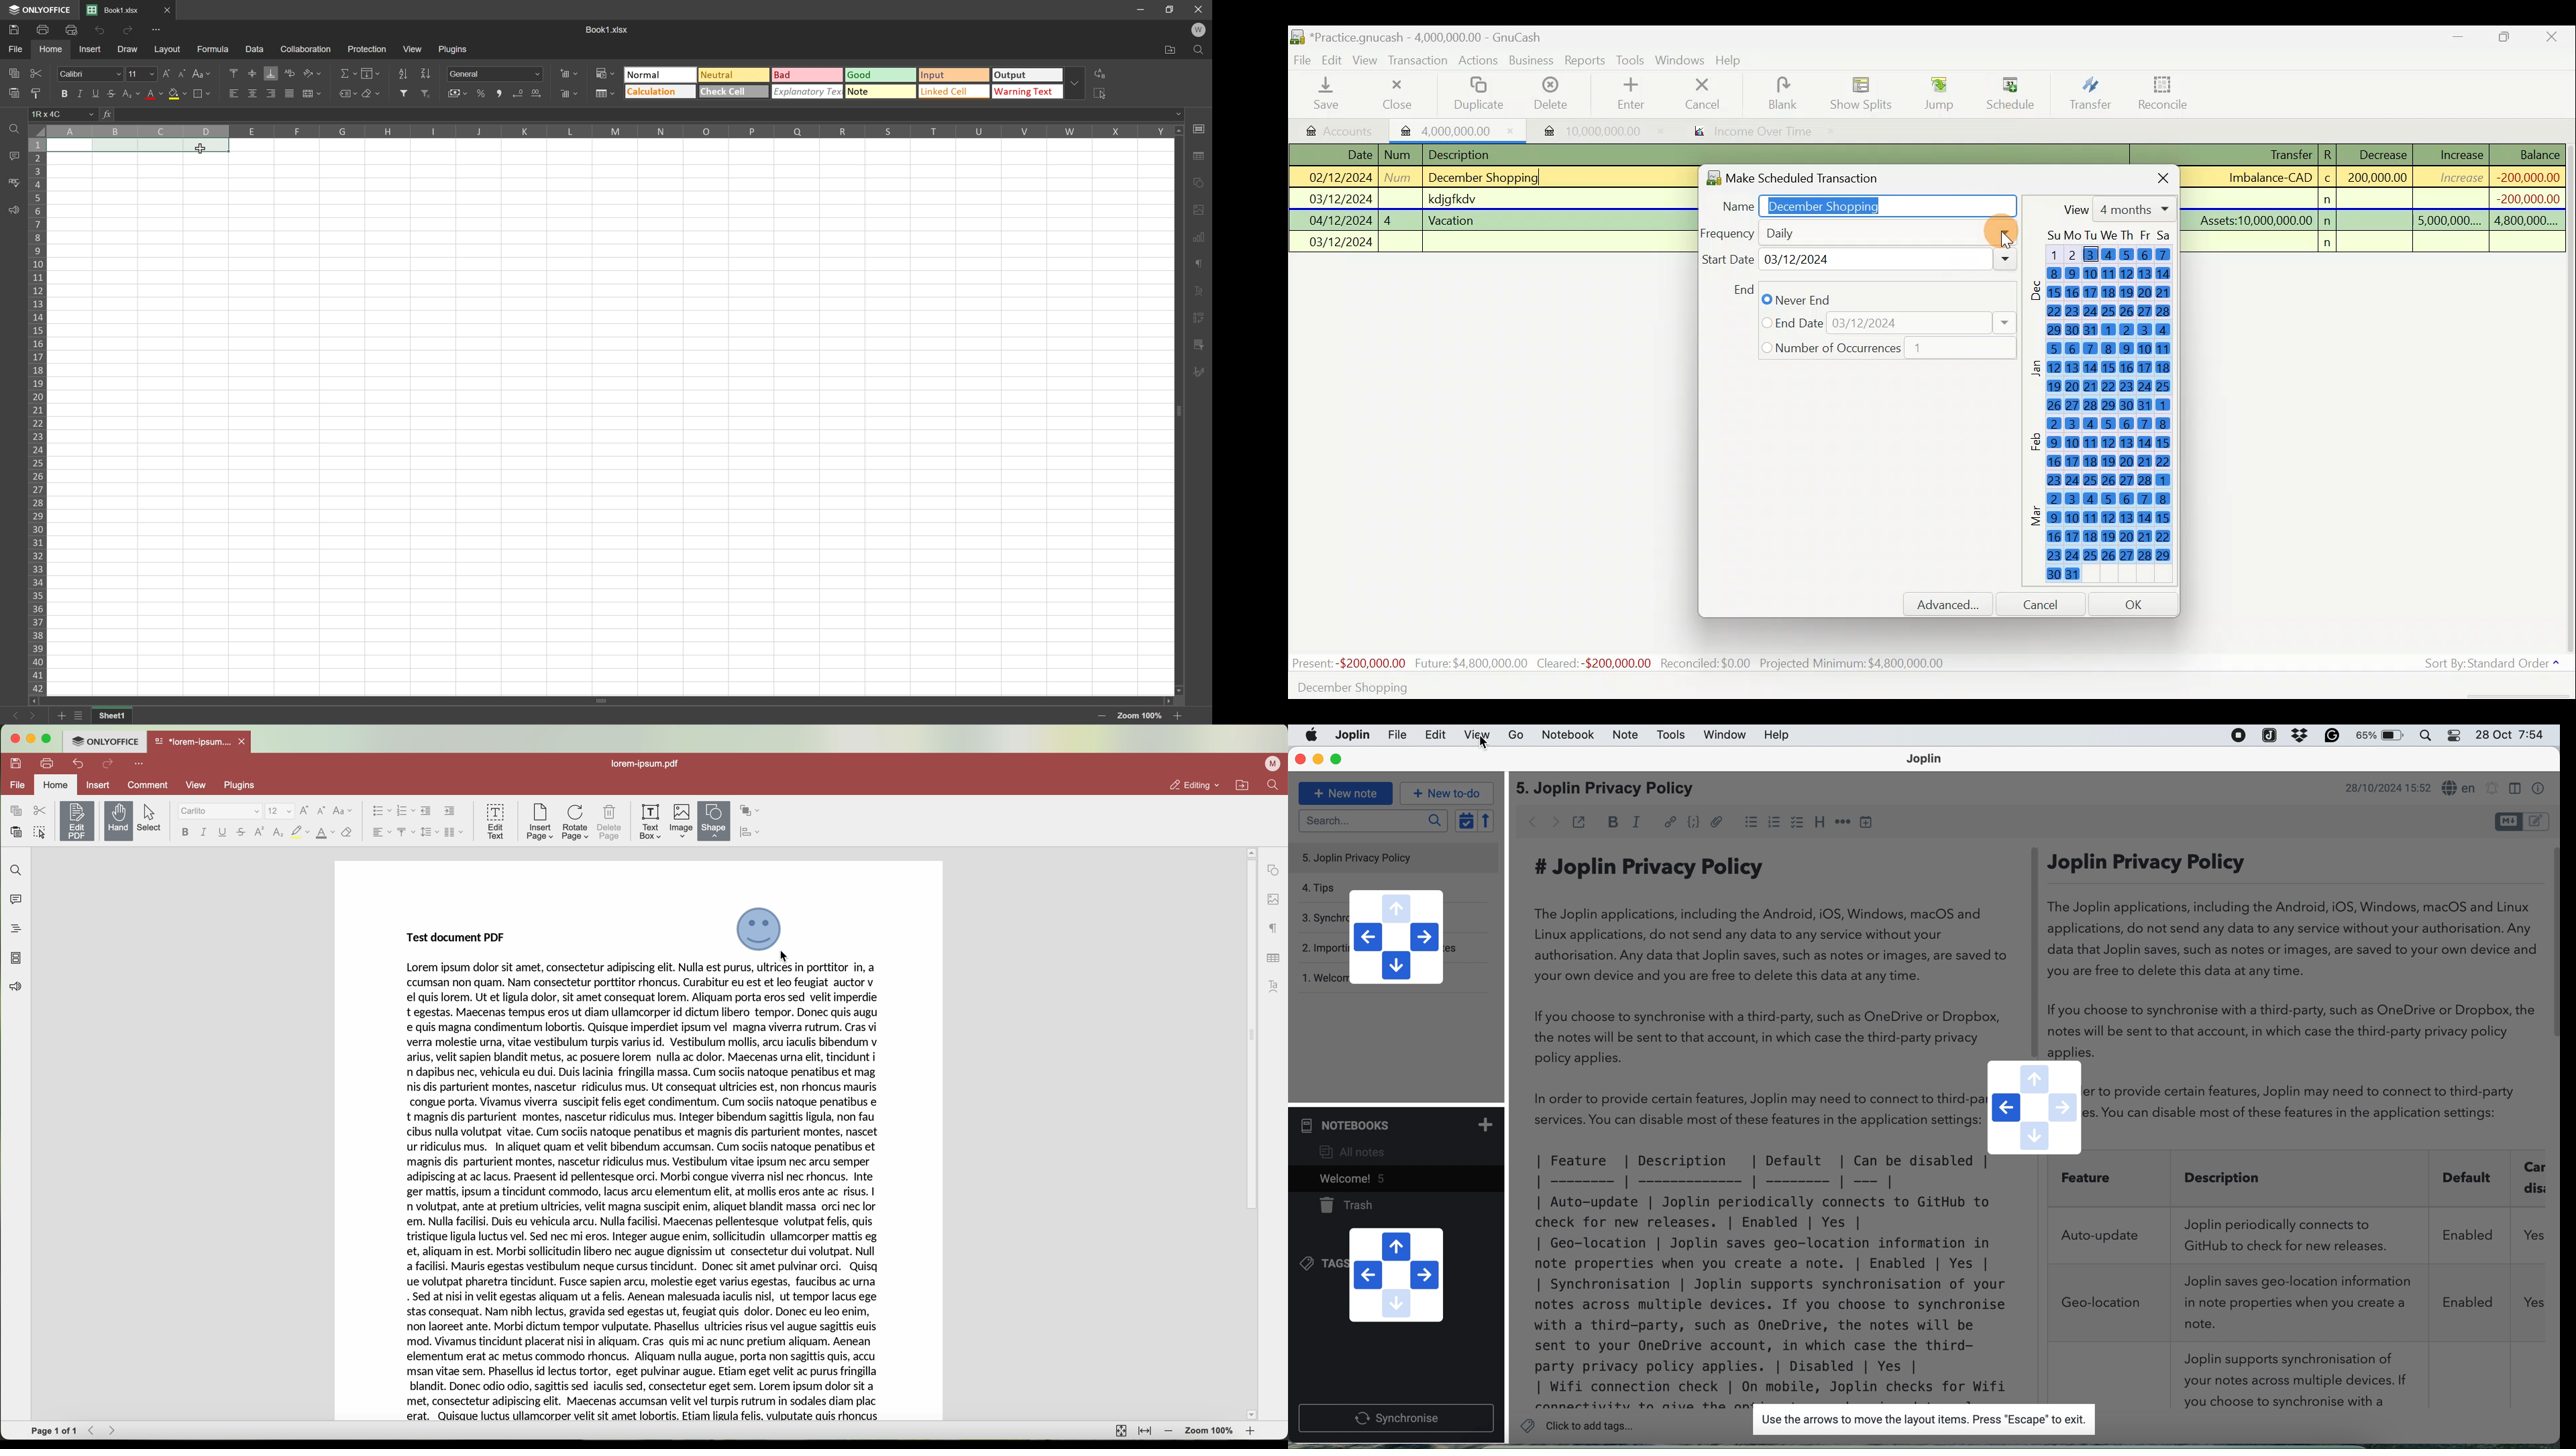 The image size is (2576, 1456). Describe the element at coordinates (2116, 209) in the screenshot. I see `View` at that location.